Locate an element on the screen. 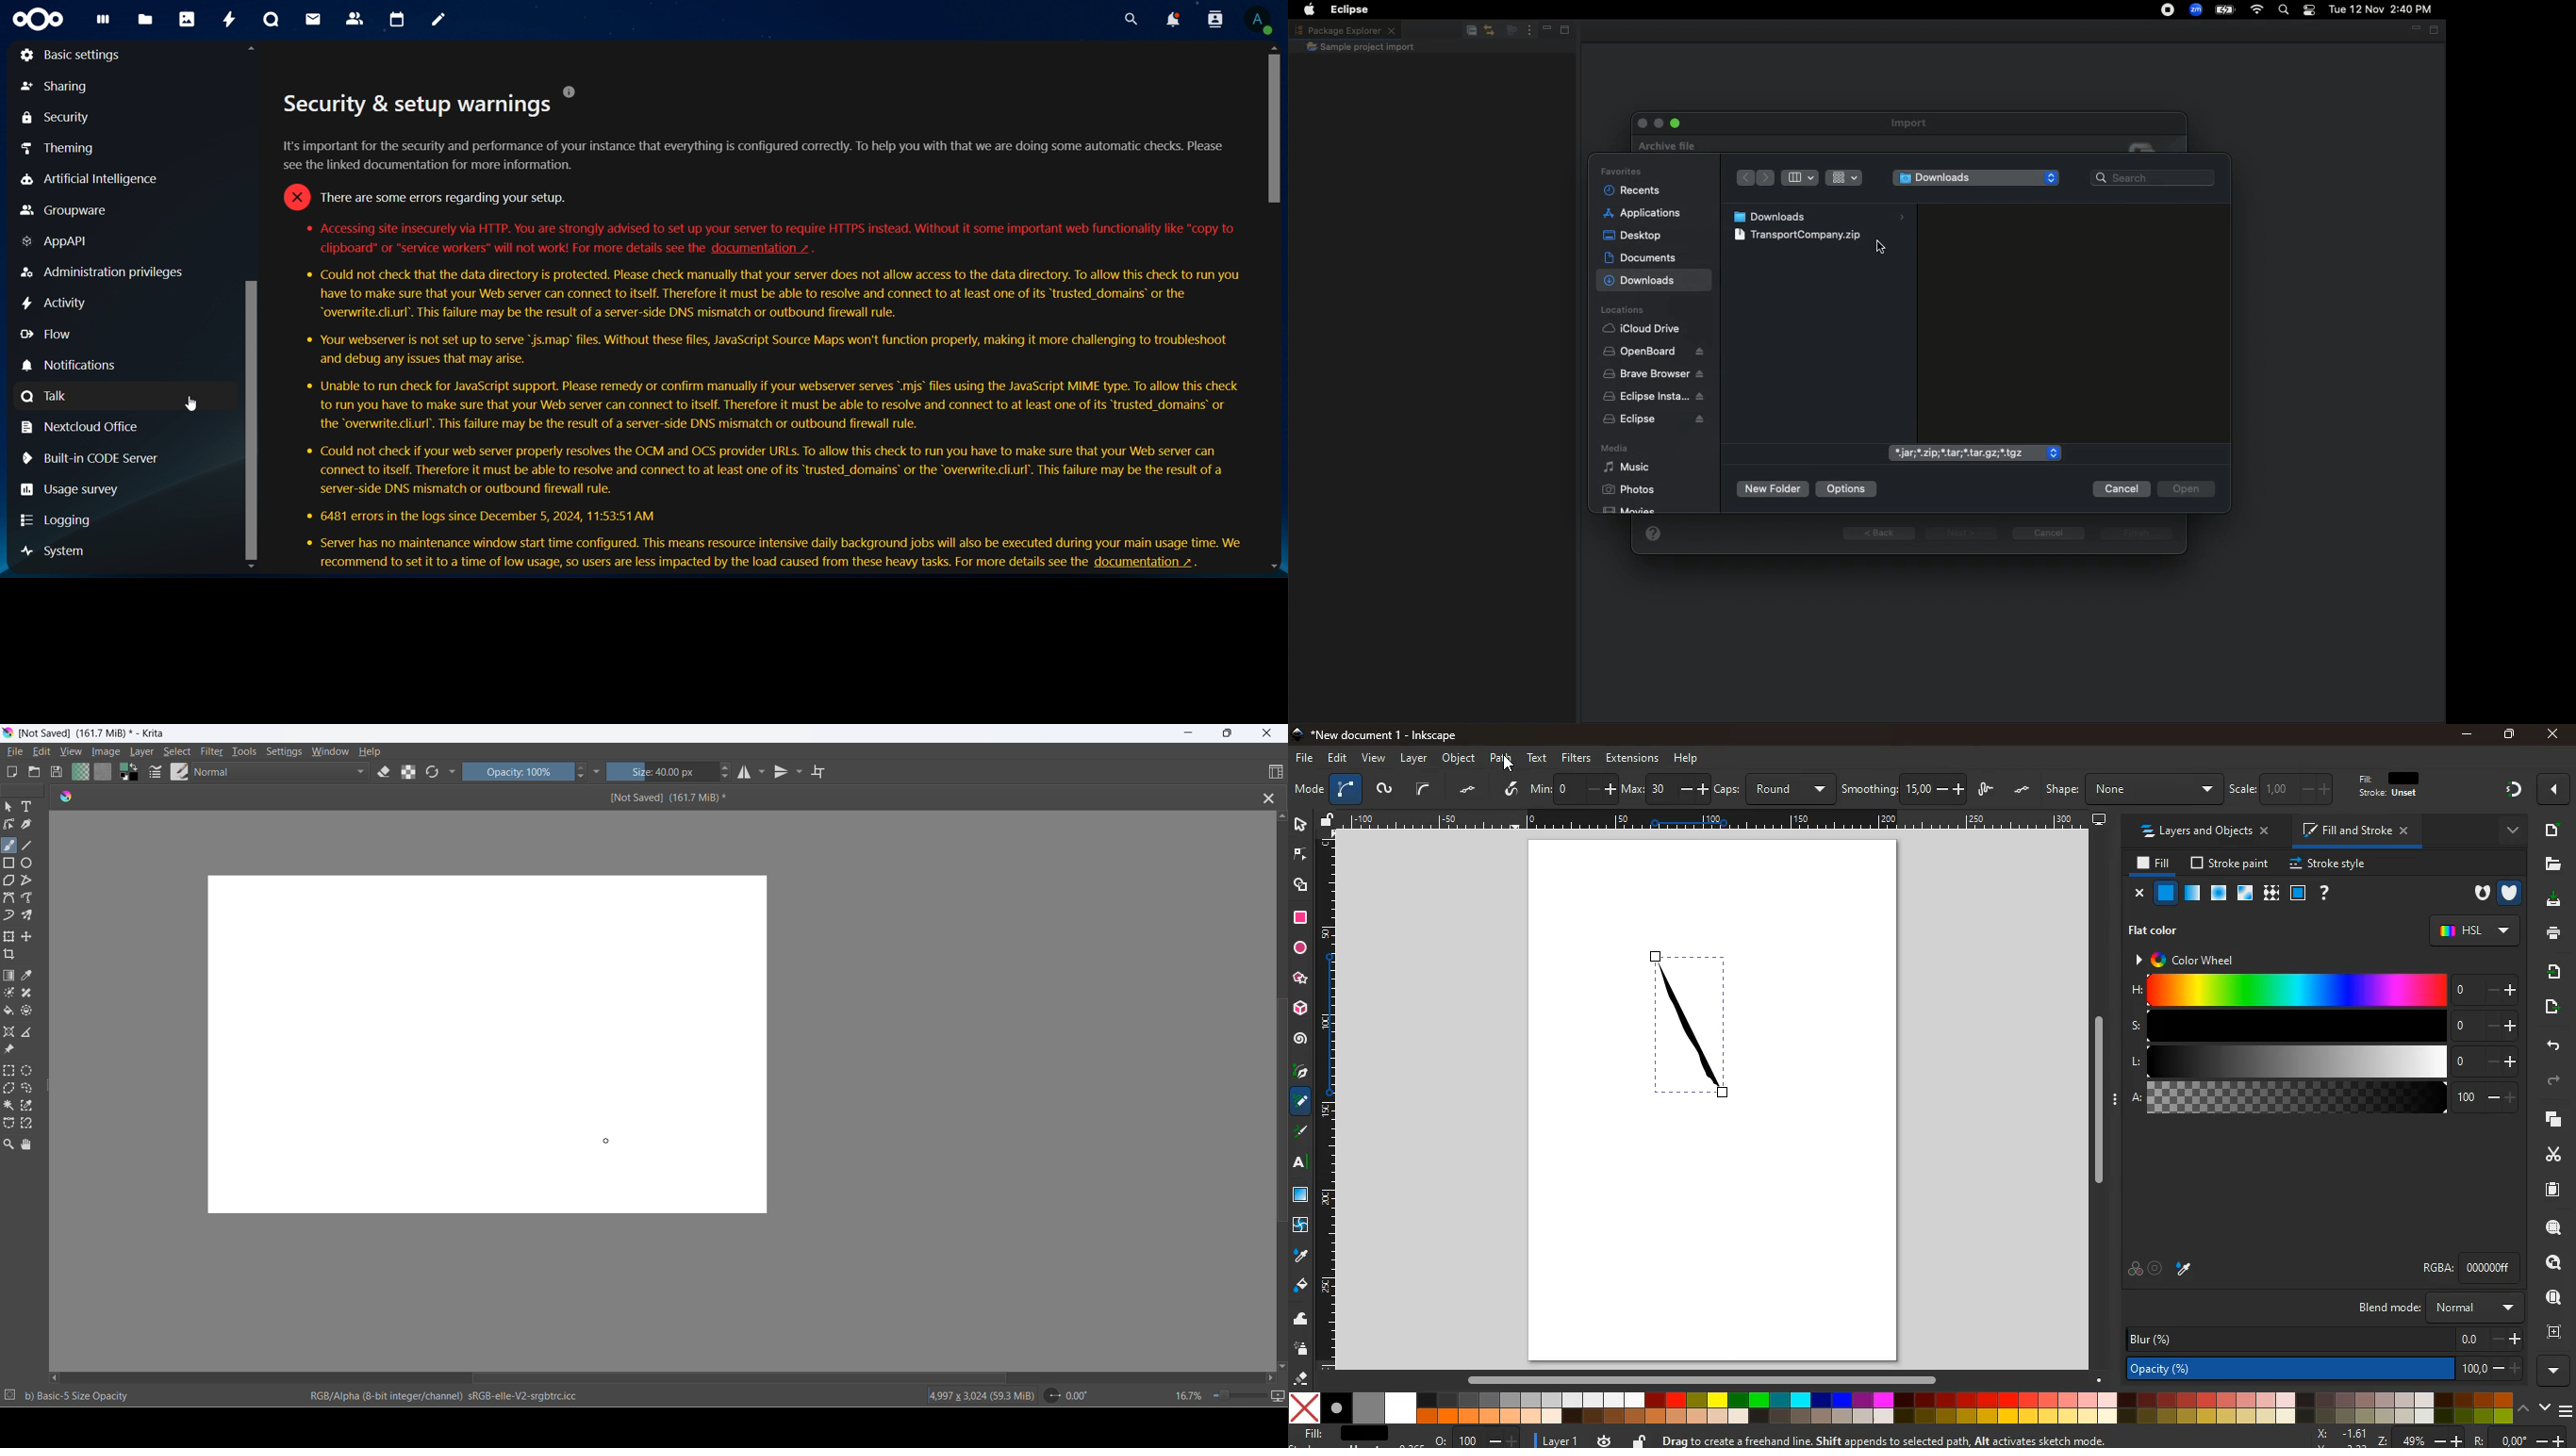 This screenshot has width=2576, height=1456. Applications is located at coordinates (1642, 214).